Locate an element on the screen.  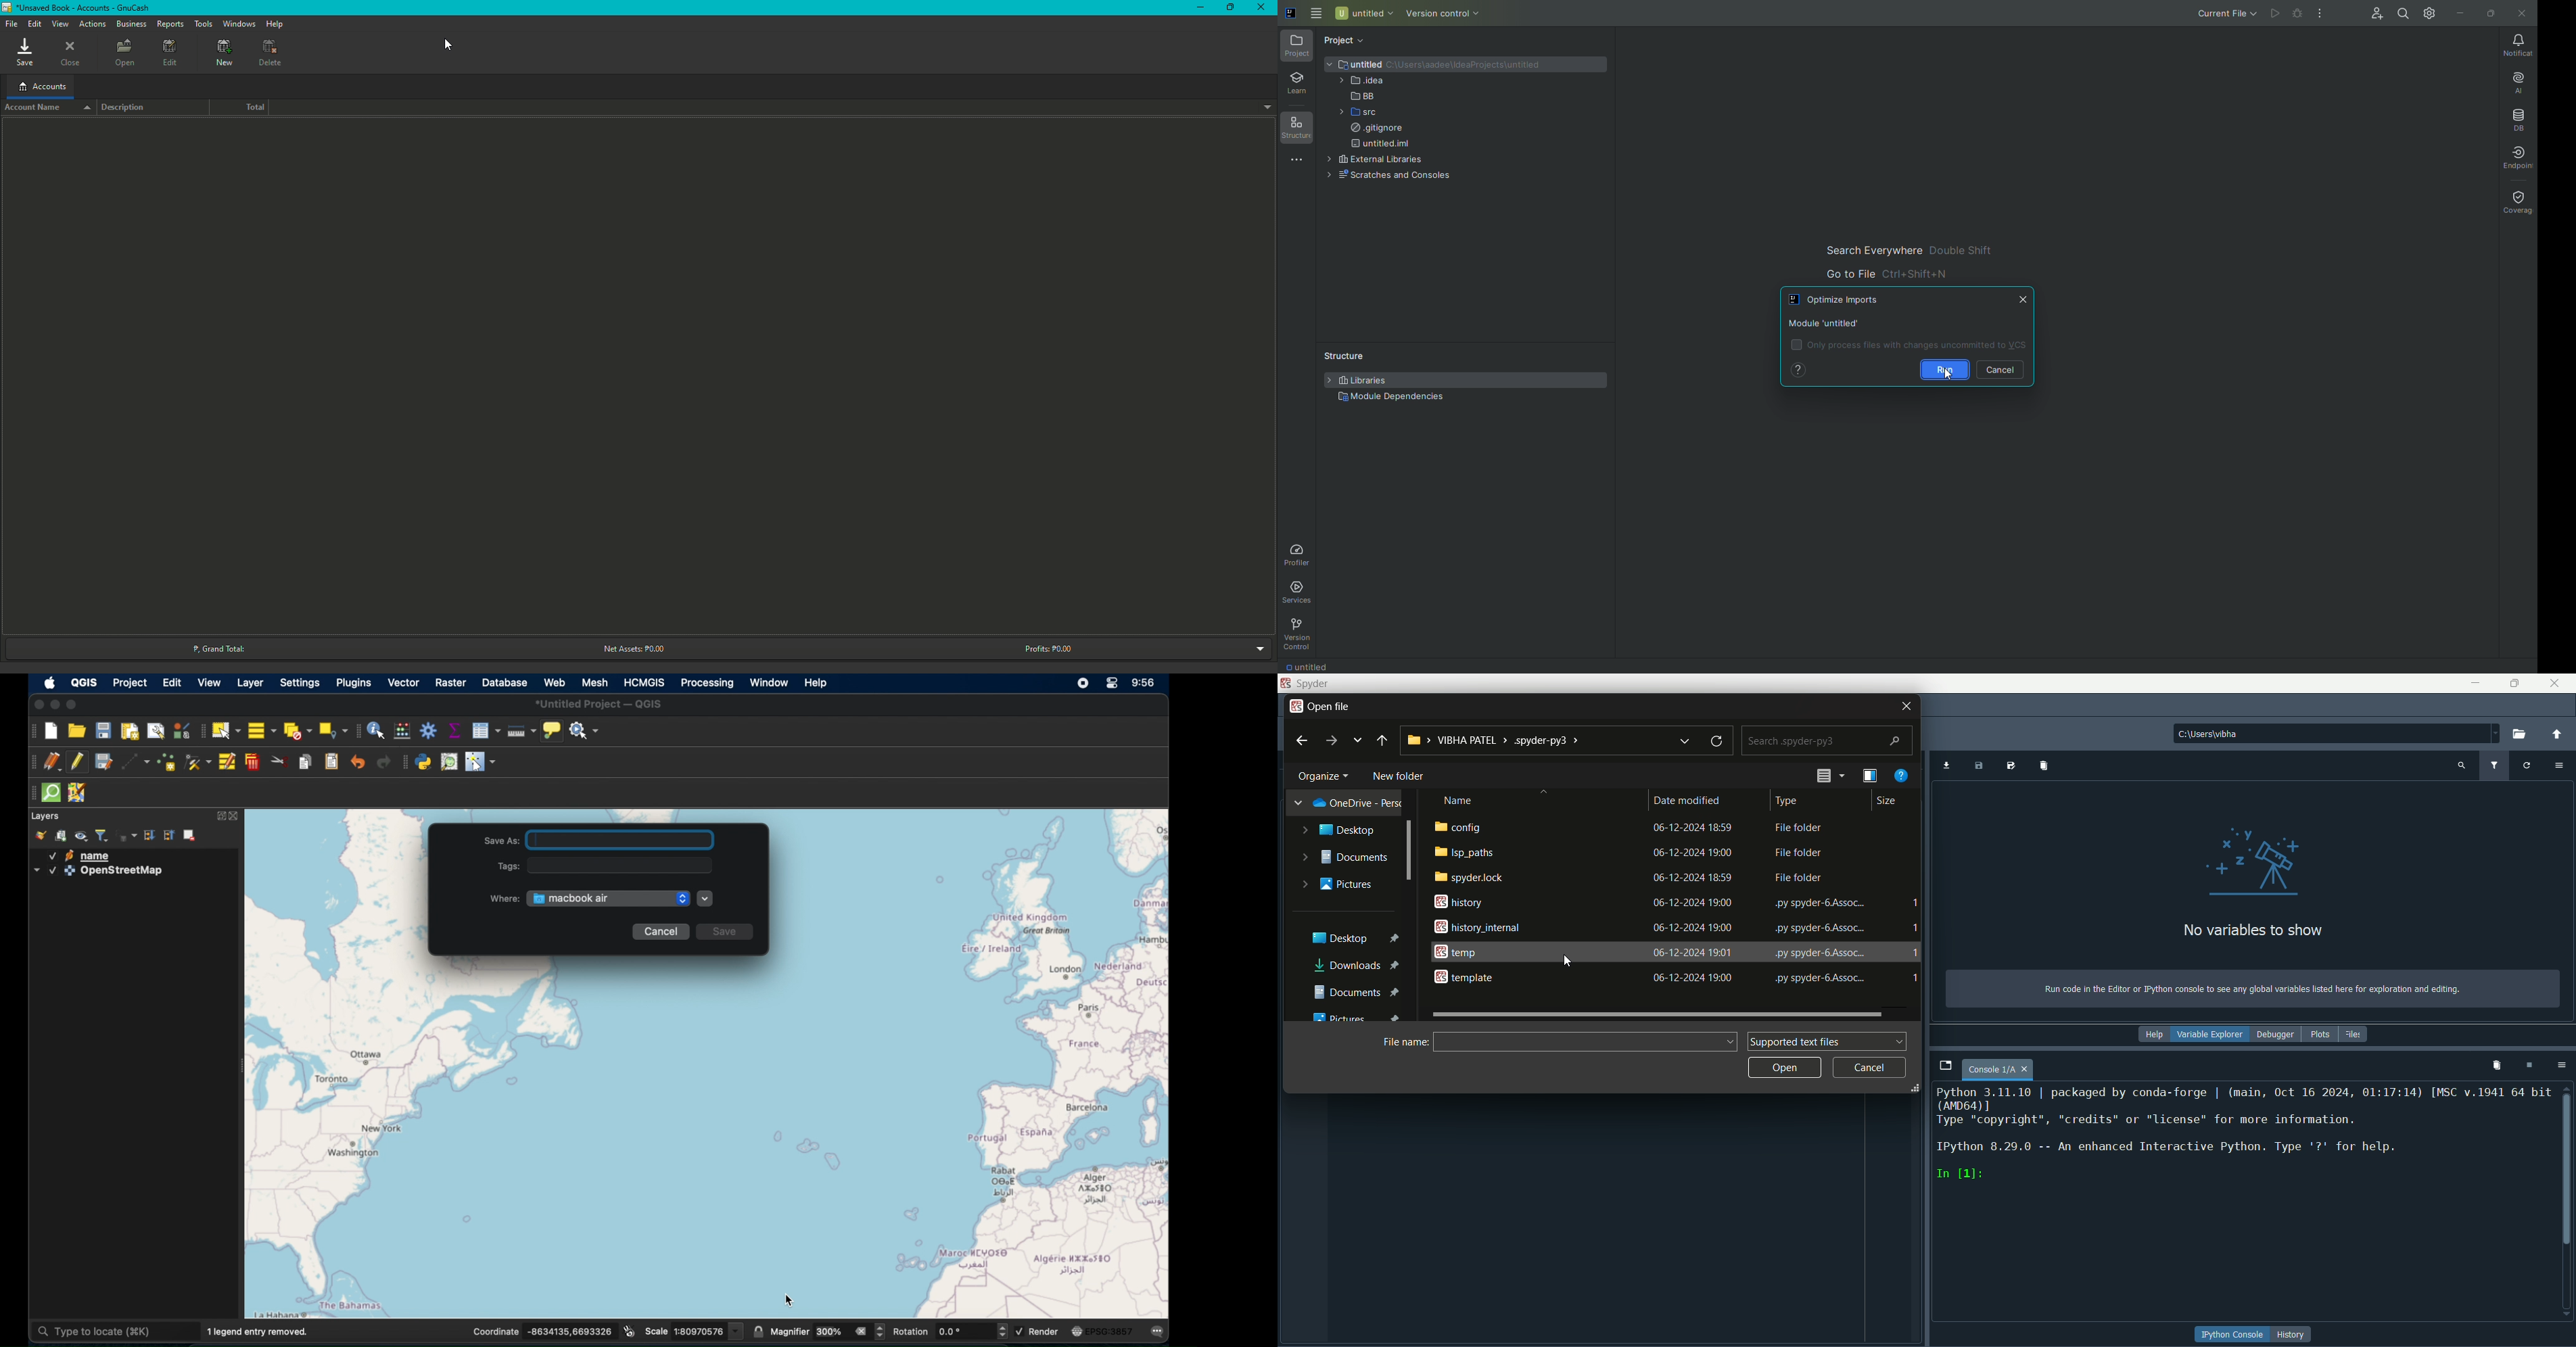
graphics is located at coordinates (2253, 860).